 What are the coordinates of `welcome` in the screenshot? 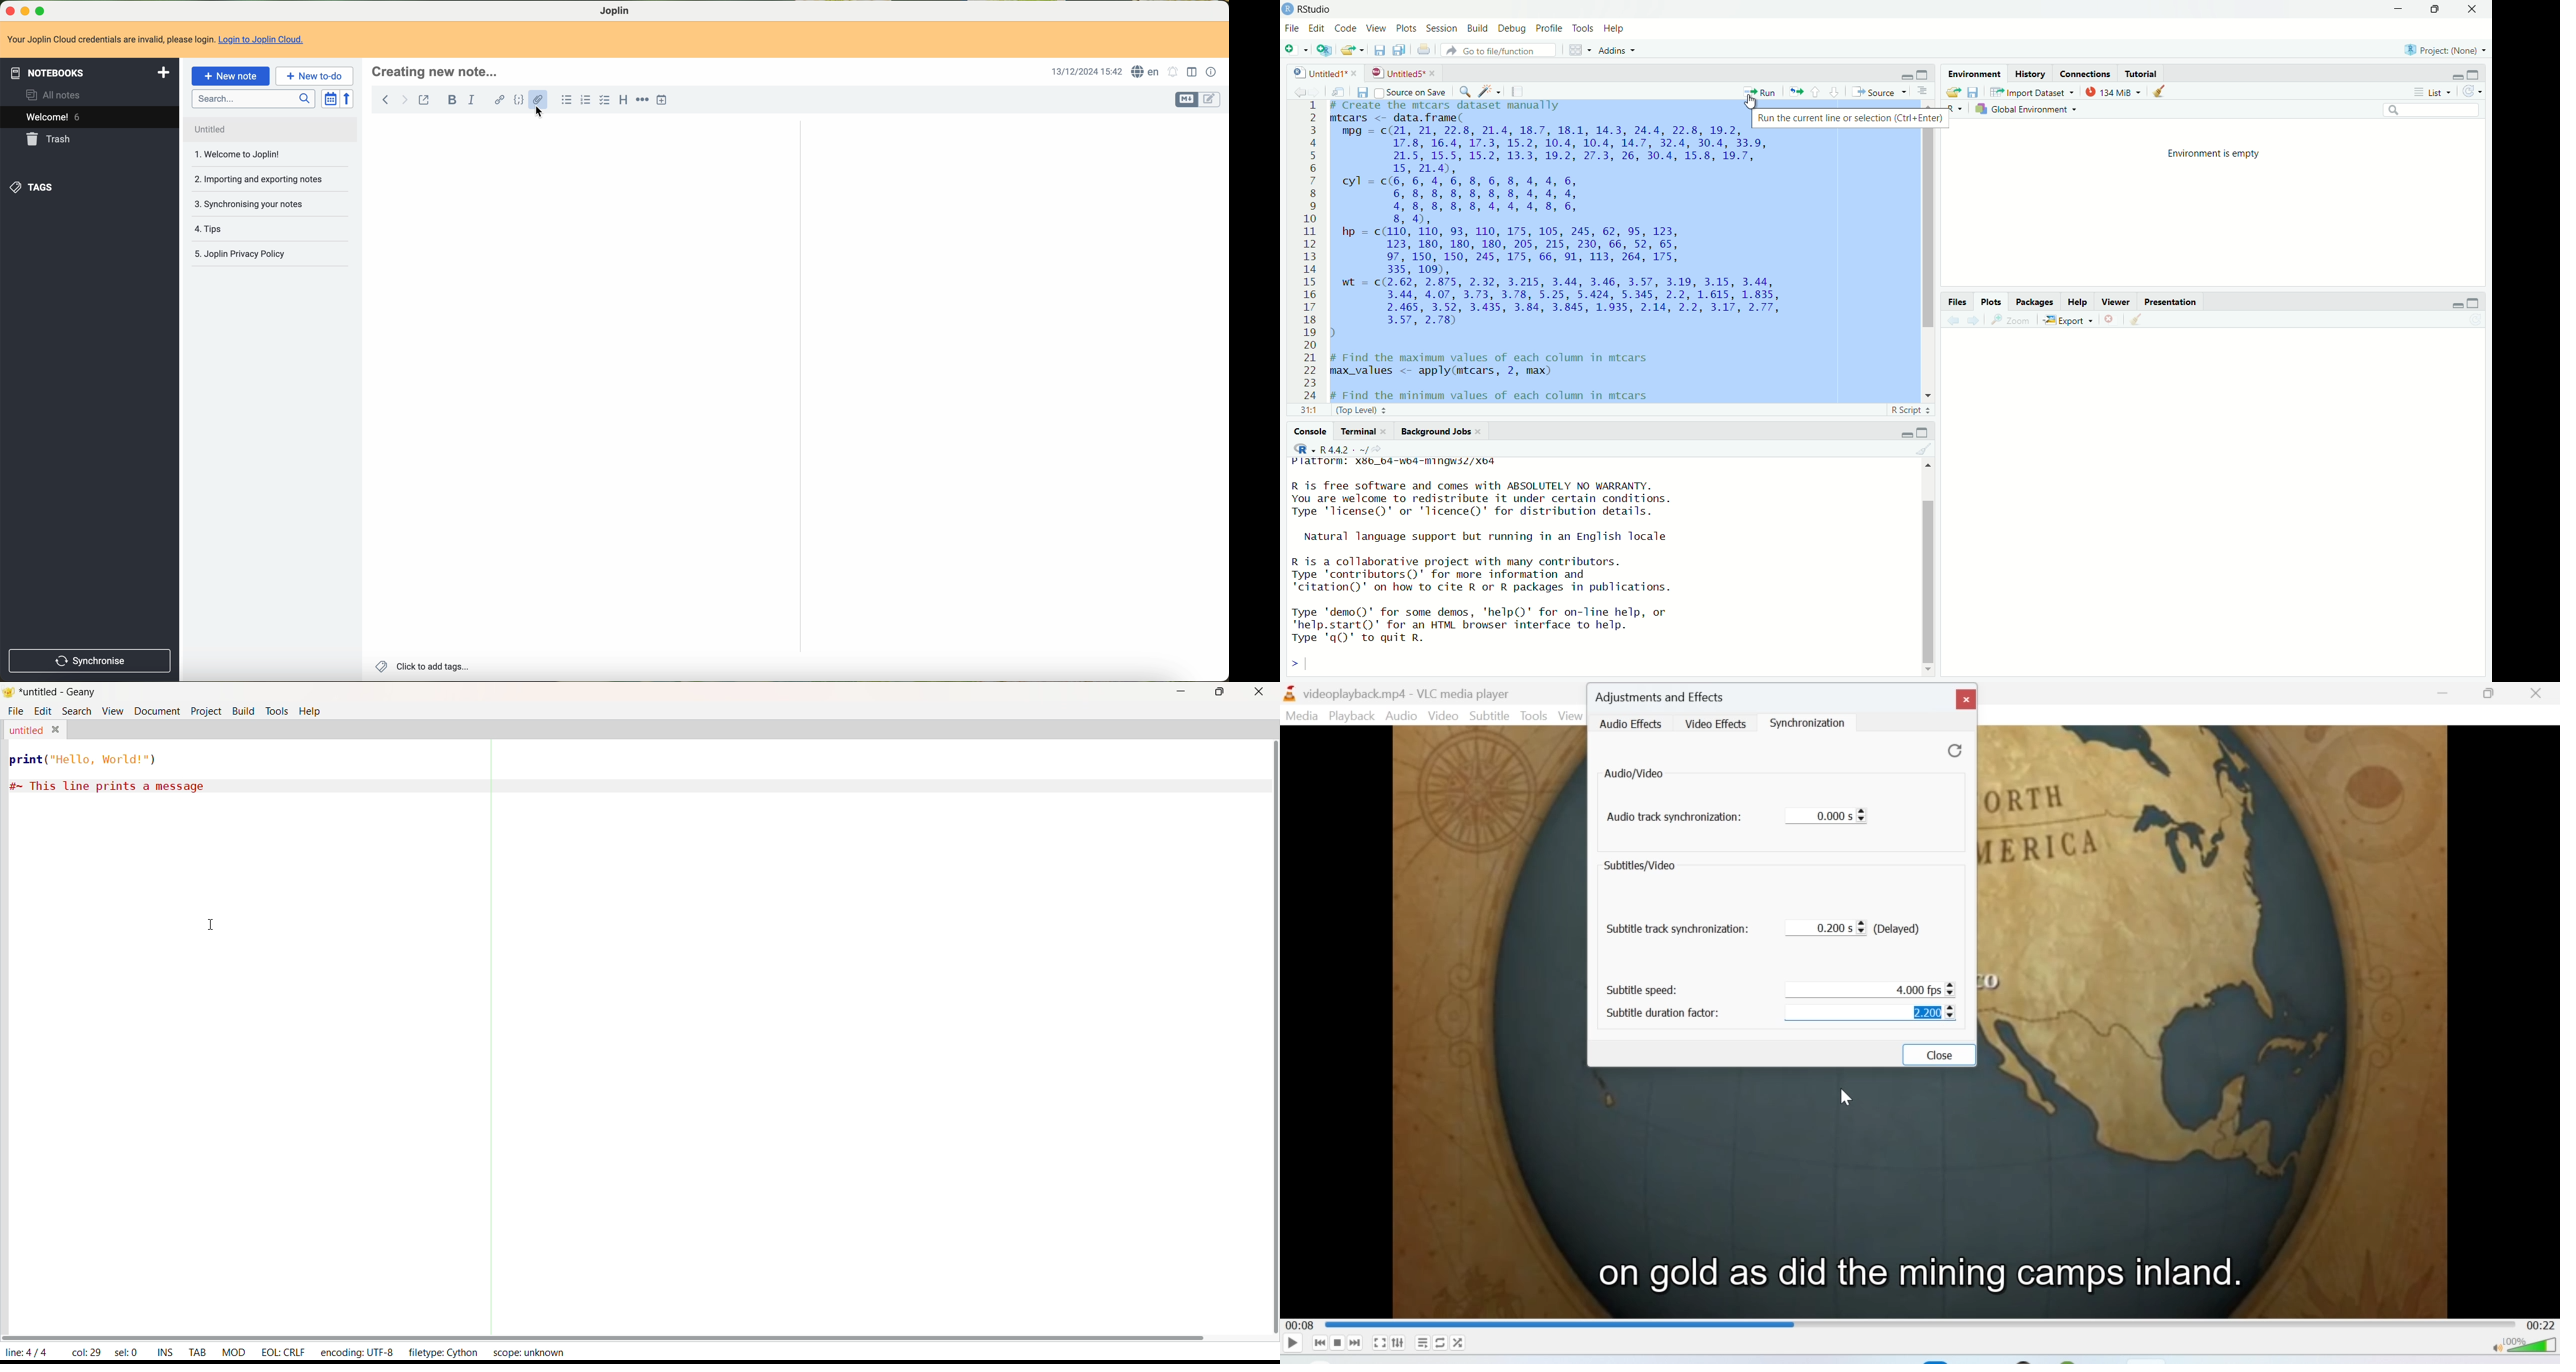 It's located at (90, 117).